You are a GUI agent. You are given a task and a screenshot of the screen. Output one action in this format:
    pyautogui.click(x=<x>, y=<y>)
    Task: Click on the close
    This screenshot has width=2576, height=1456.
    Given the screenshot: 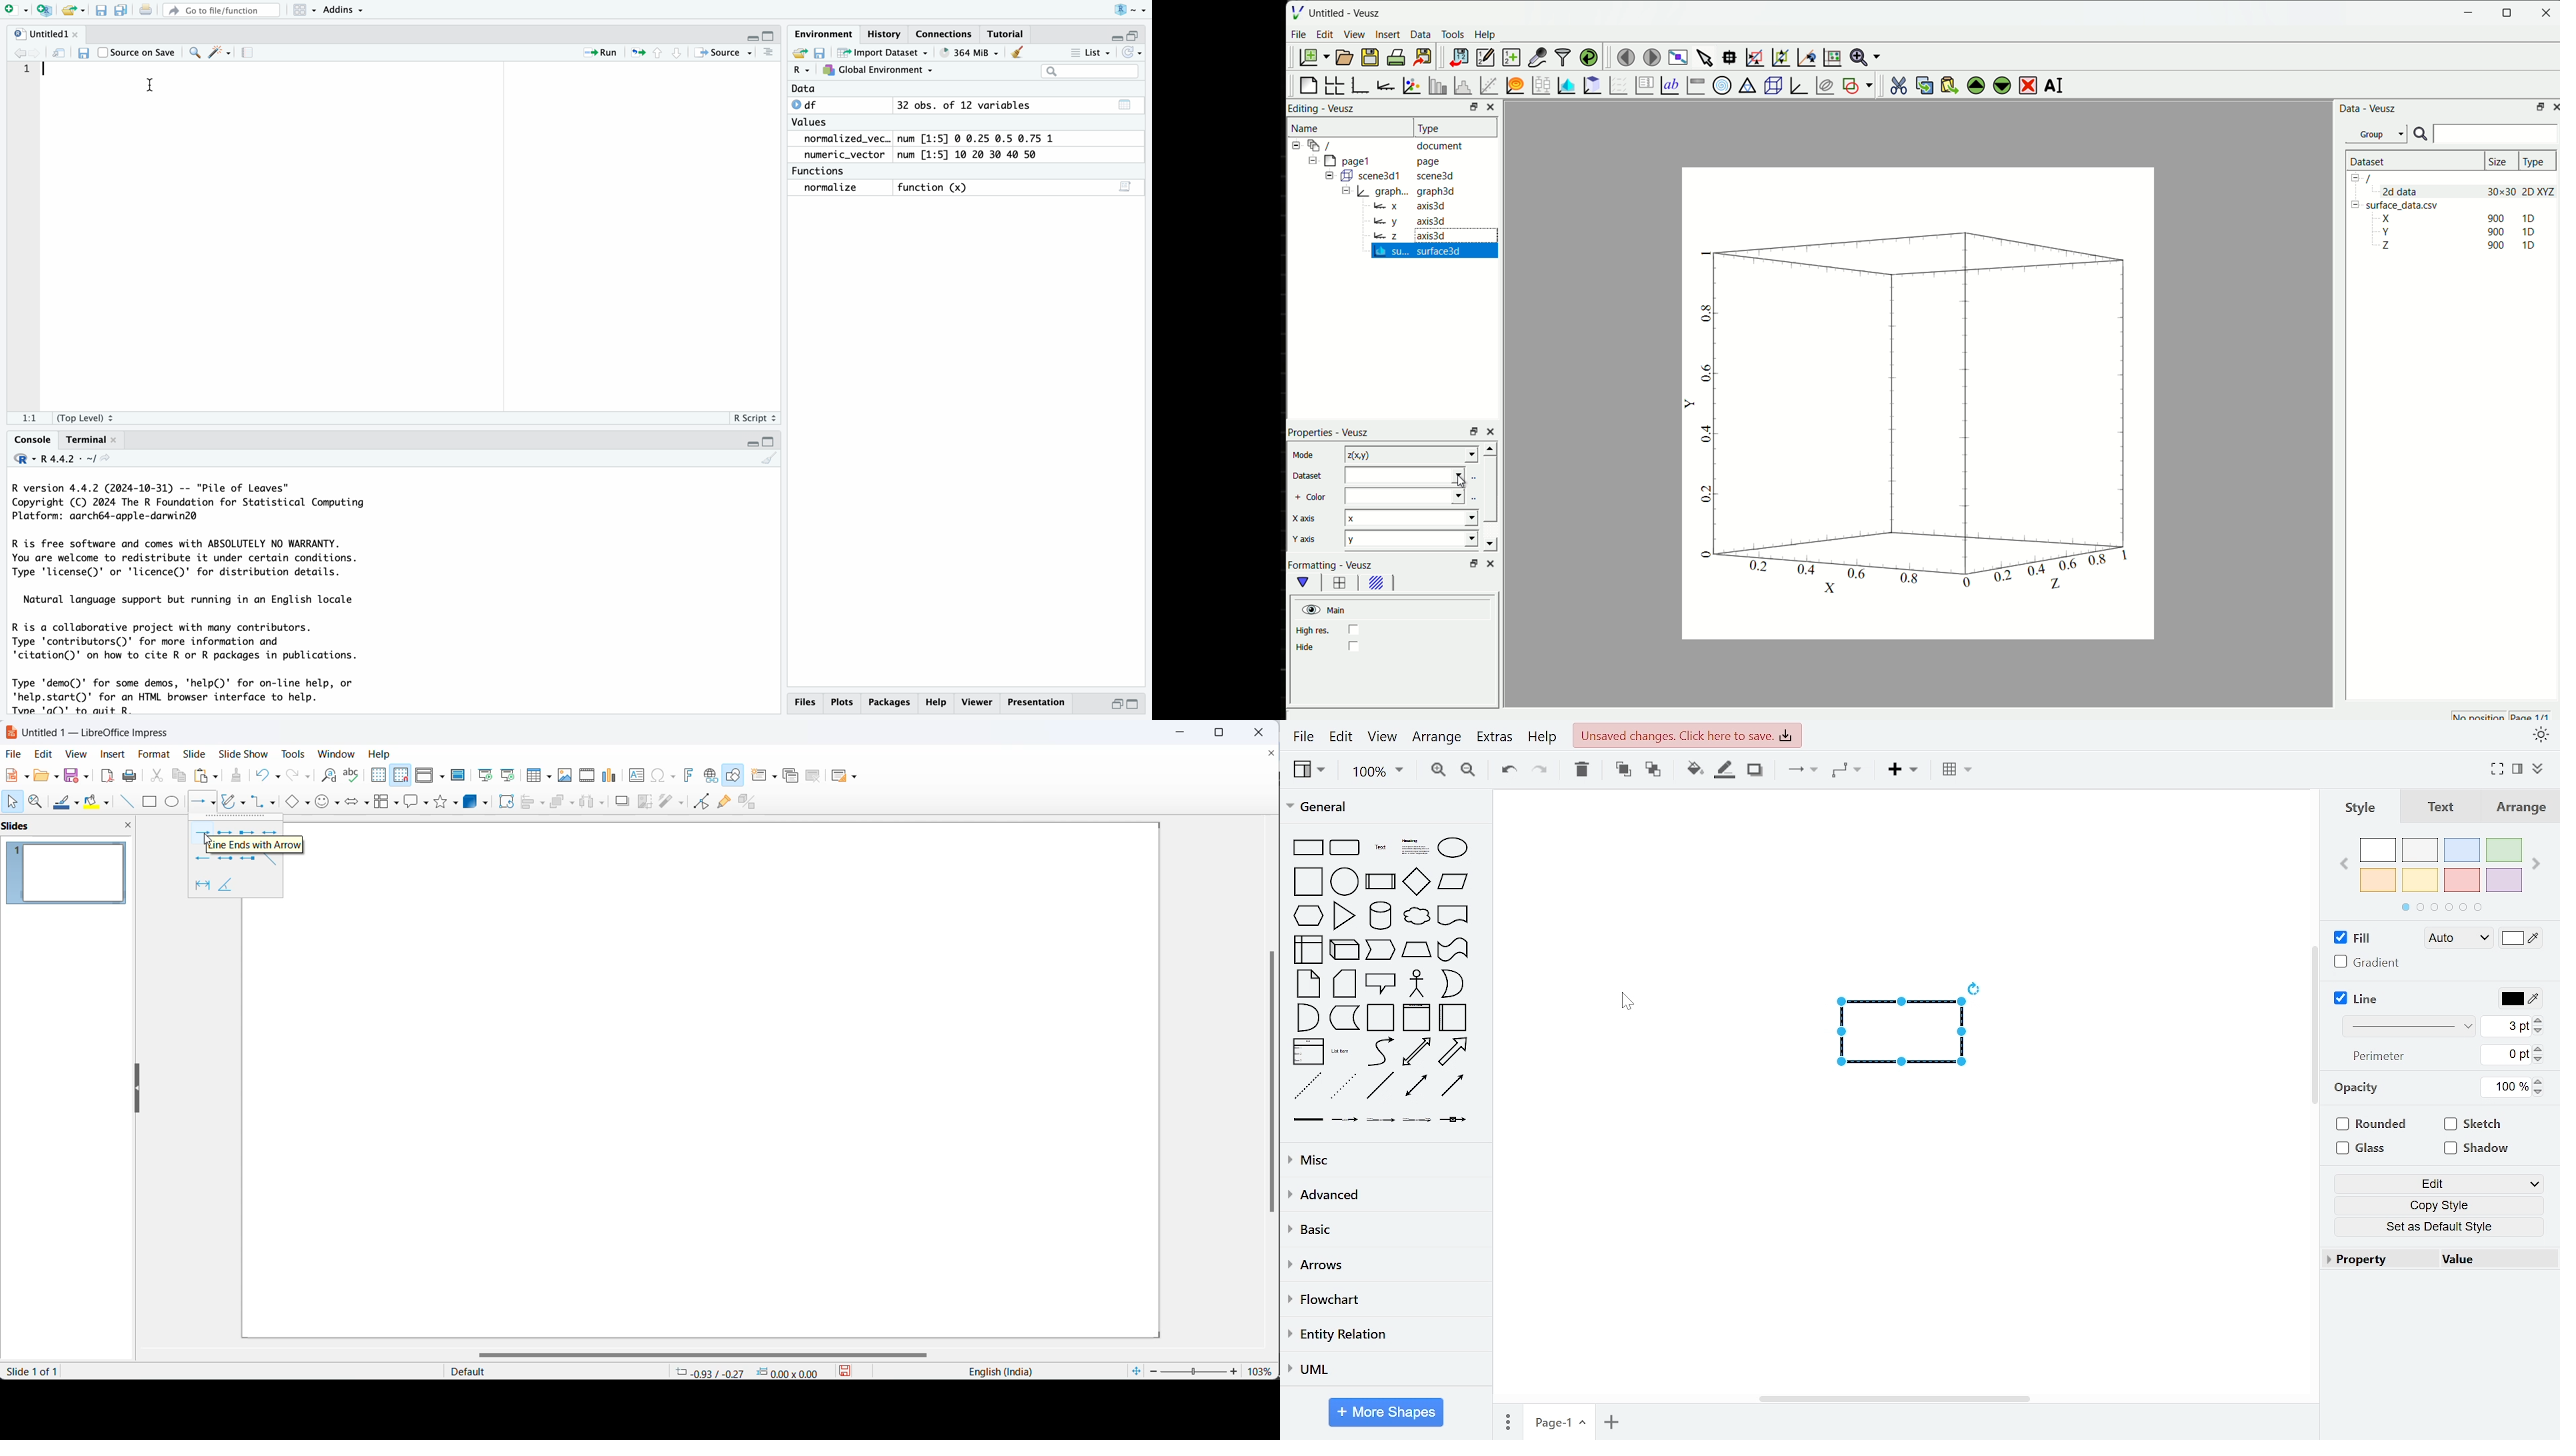 What is the action you would take?
    pyautogui.click(x=1491, y=431)
    